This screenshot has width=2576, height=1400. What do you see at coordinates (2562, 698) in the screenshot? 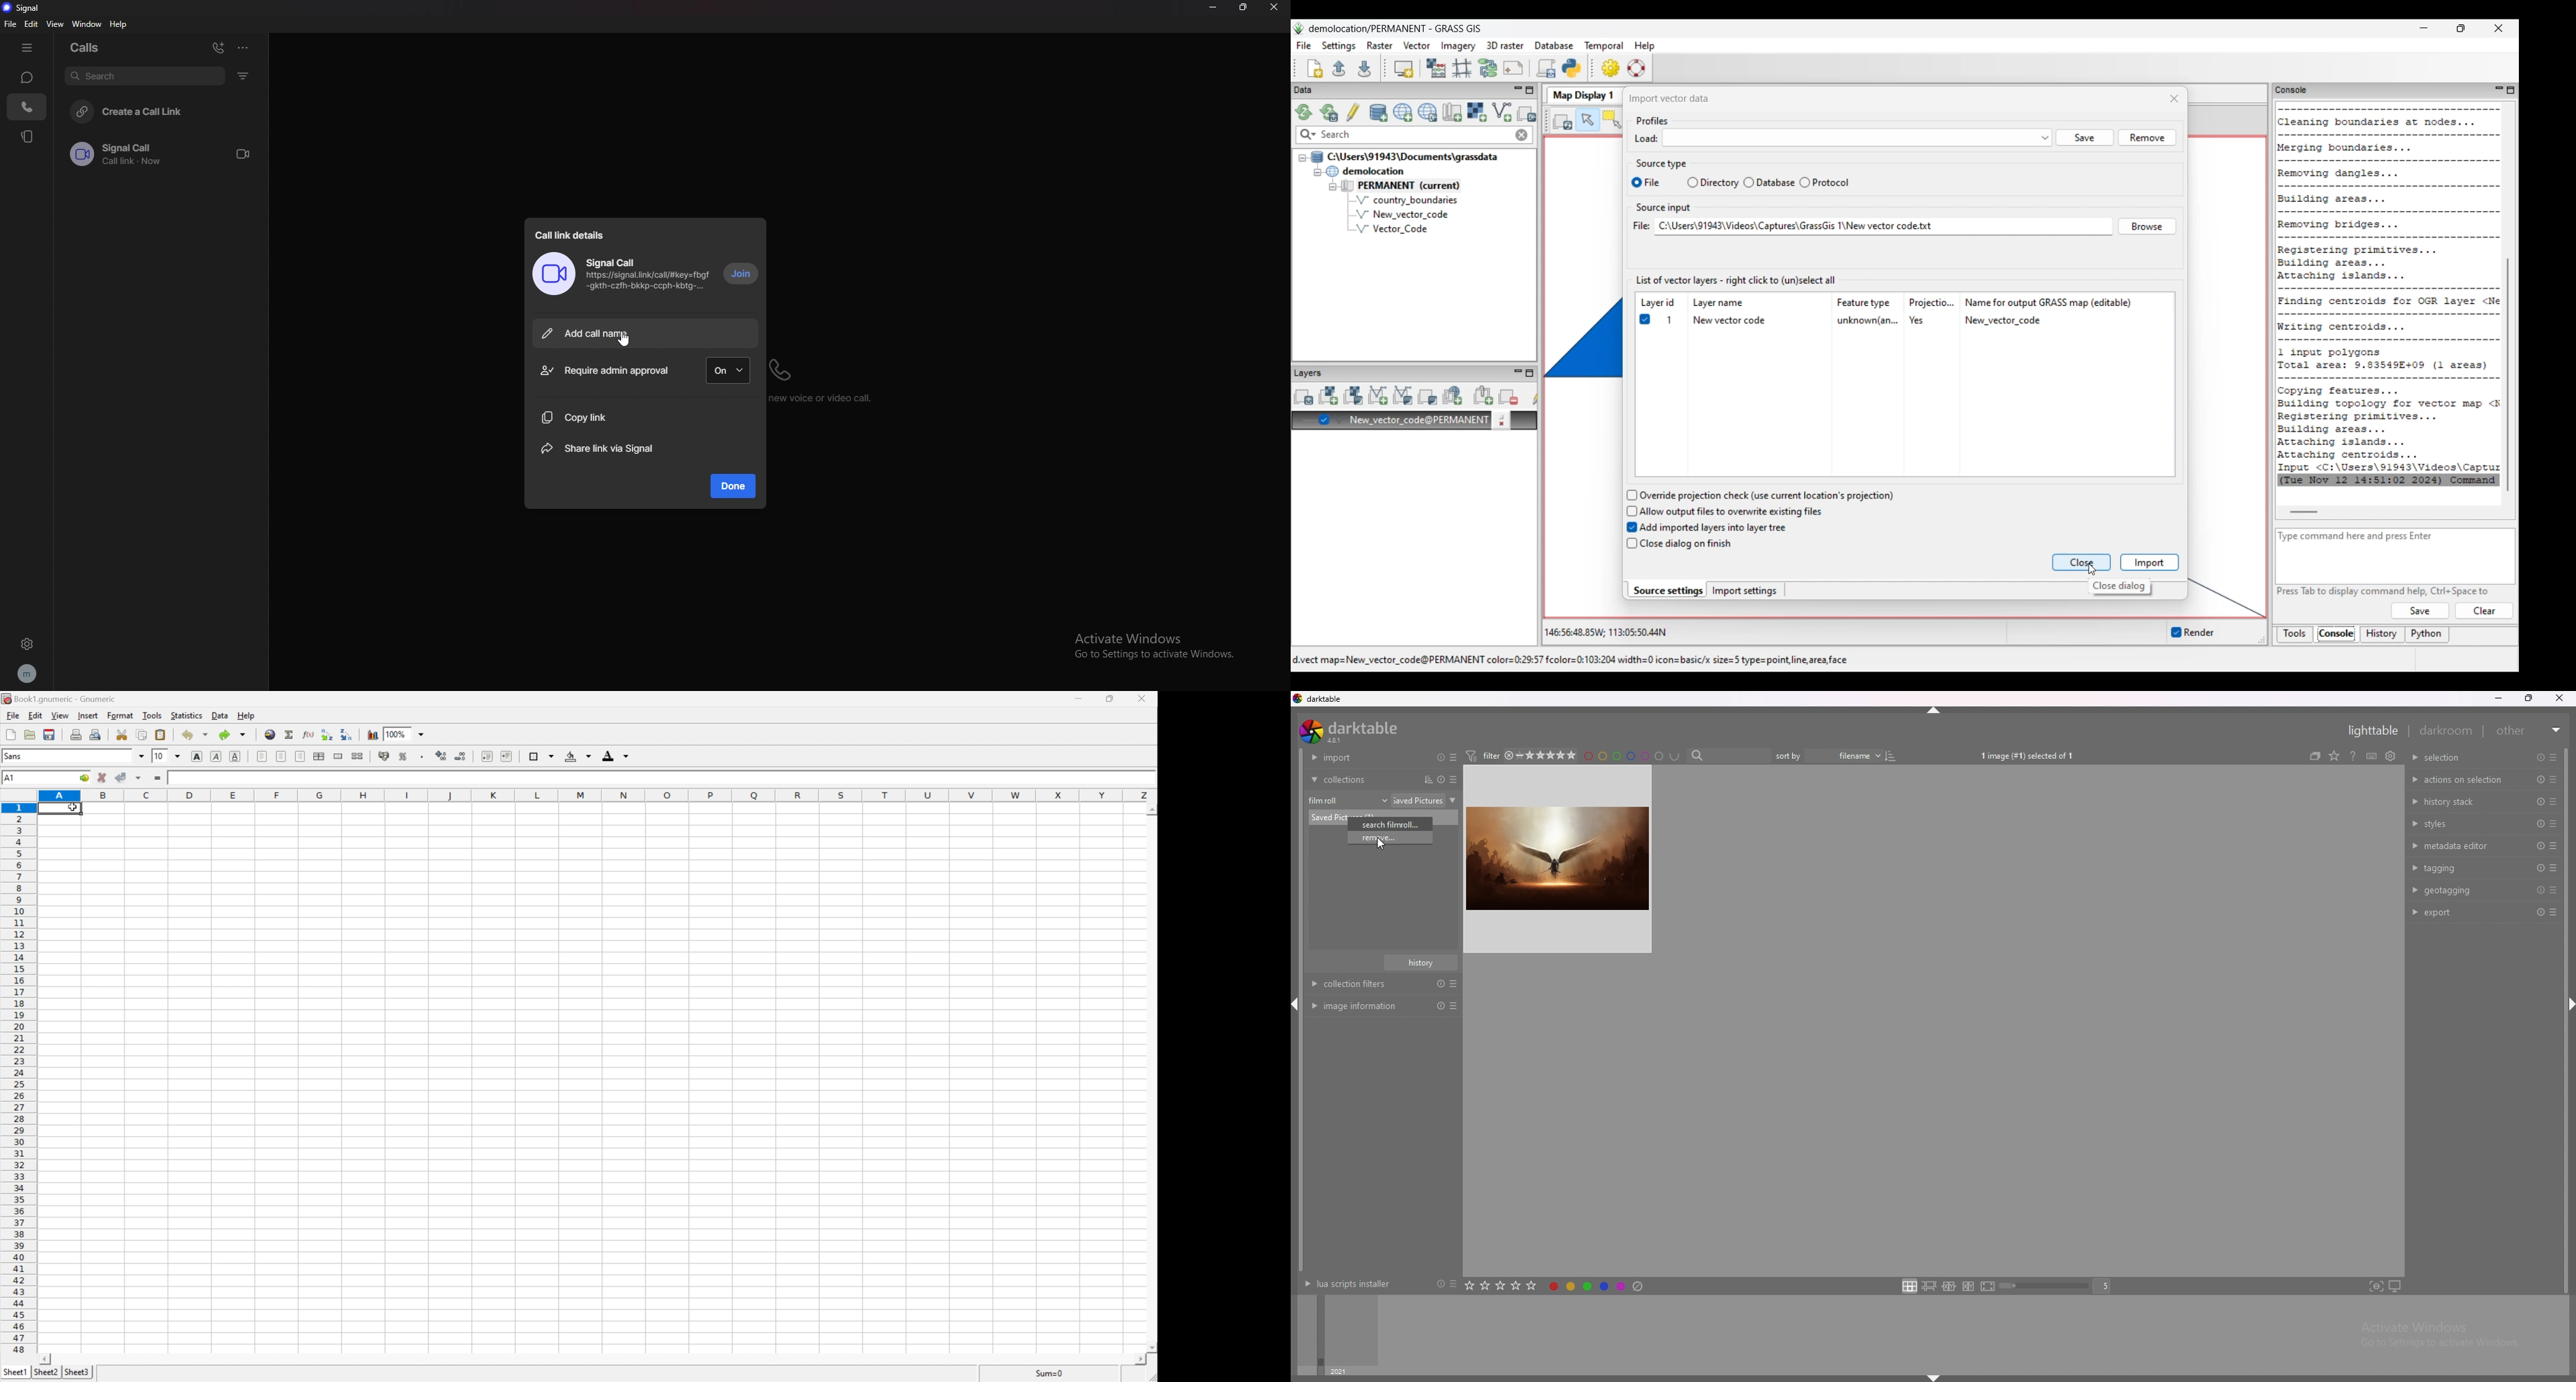
I see `close` at bounding box center [2562, 698].